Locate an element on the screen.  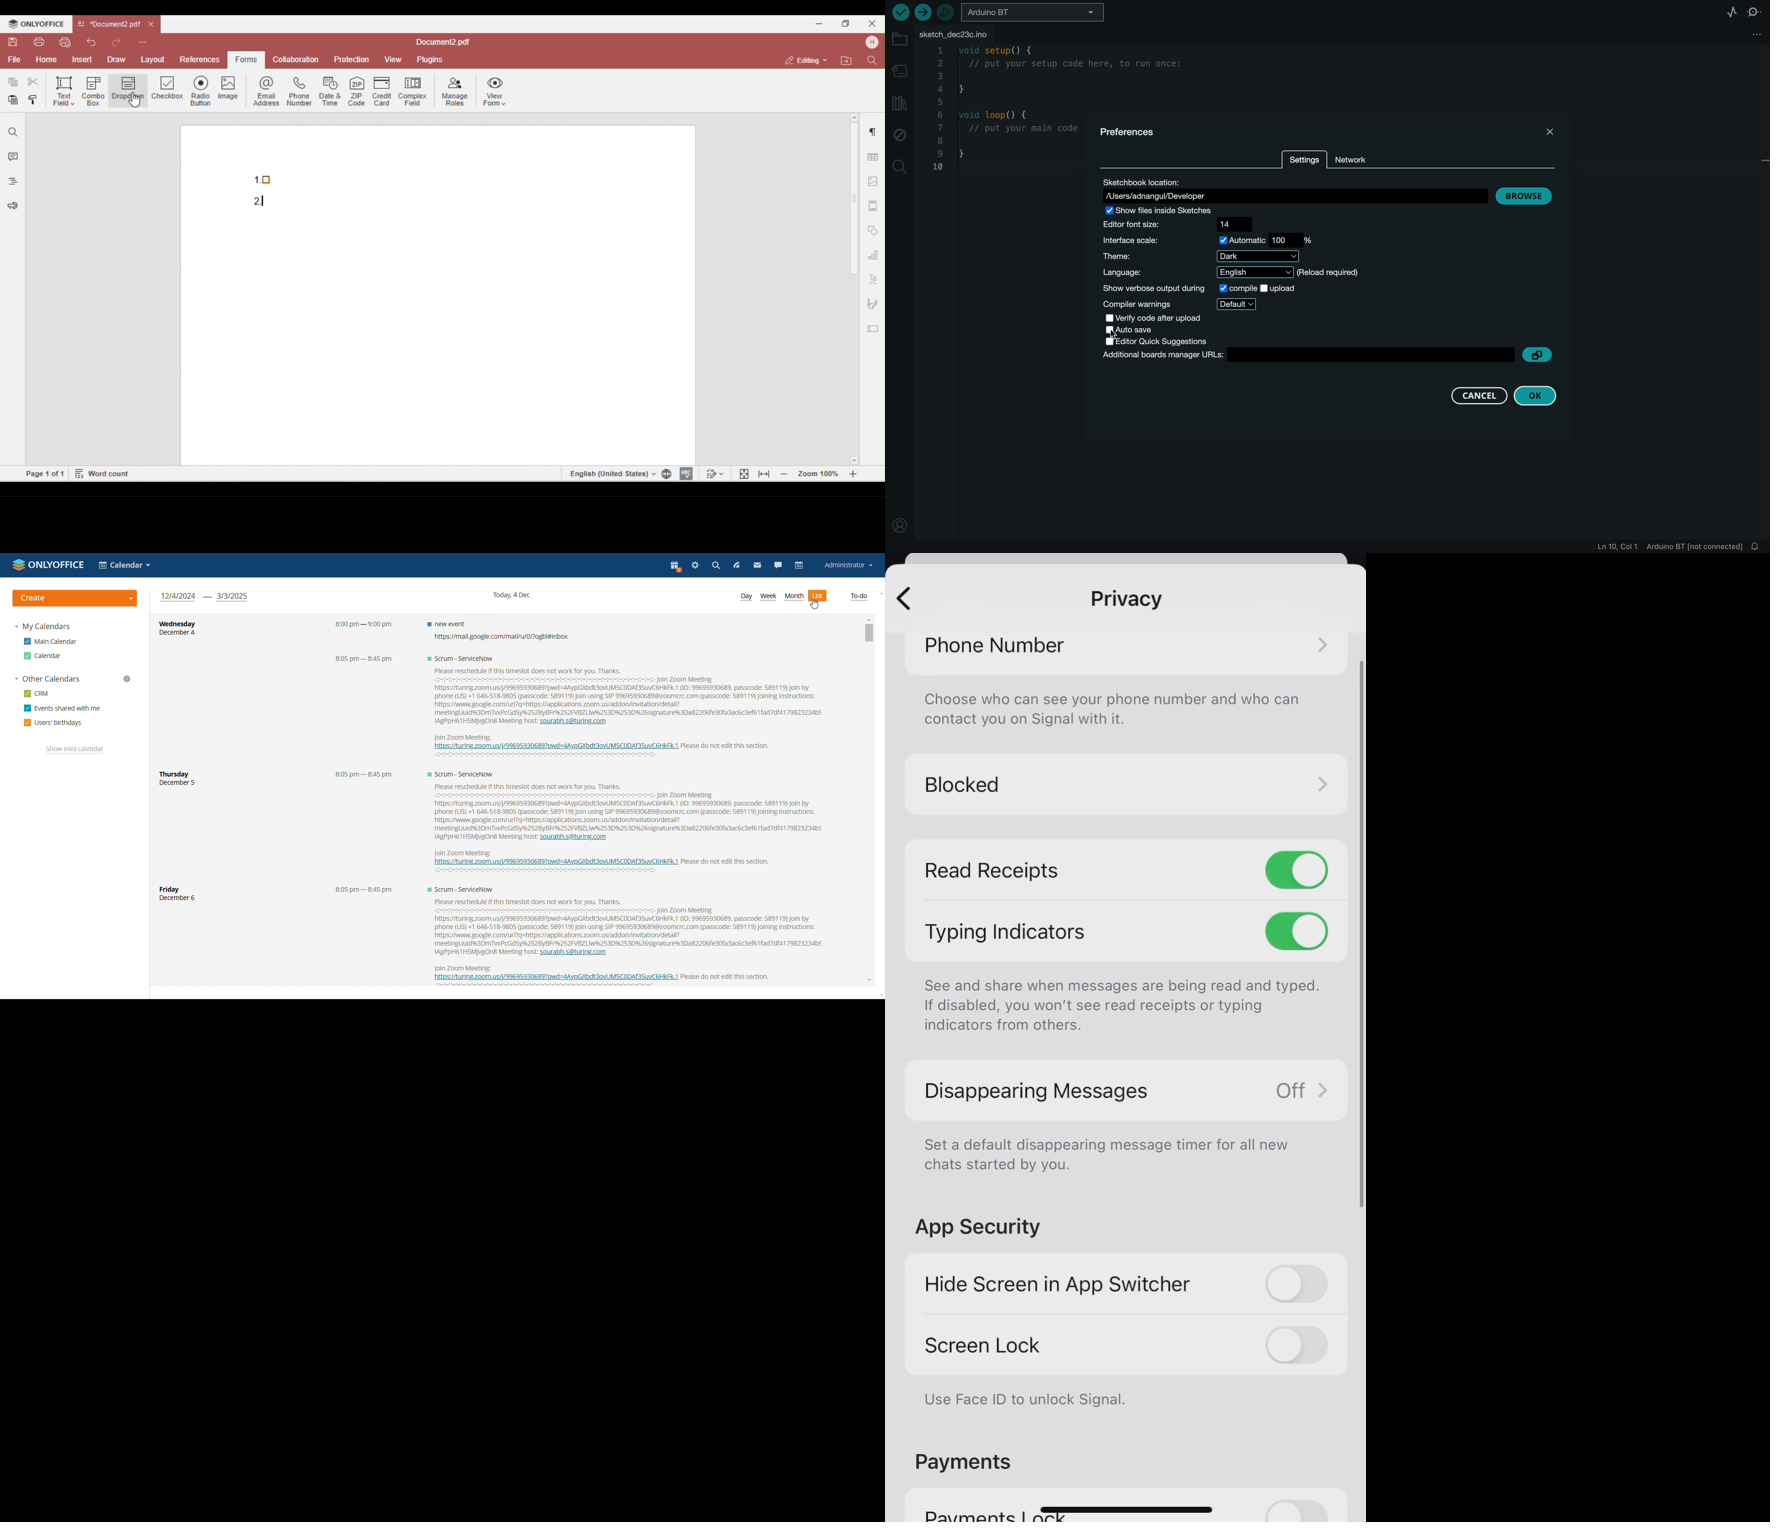
current date is located at coordinates (510, 594).